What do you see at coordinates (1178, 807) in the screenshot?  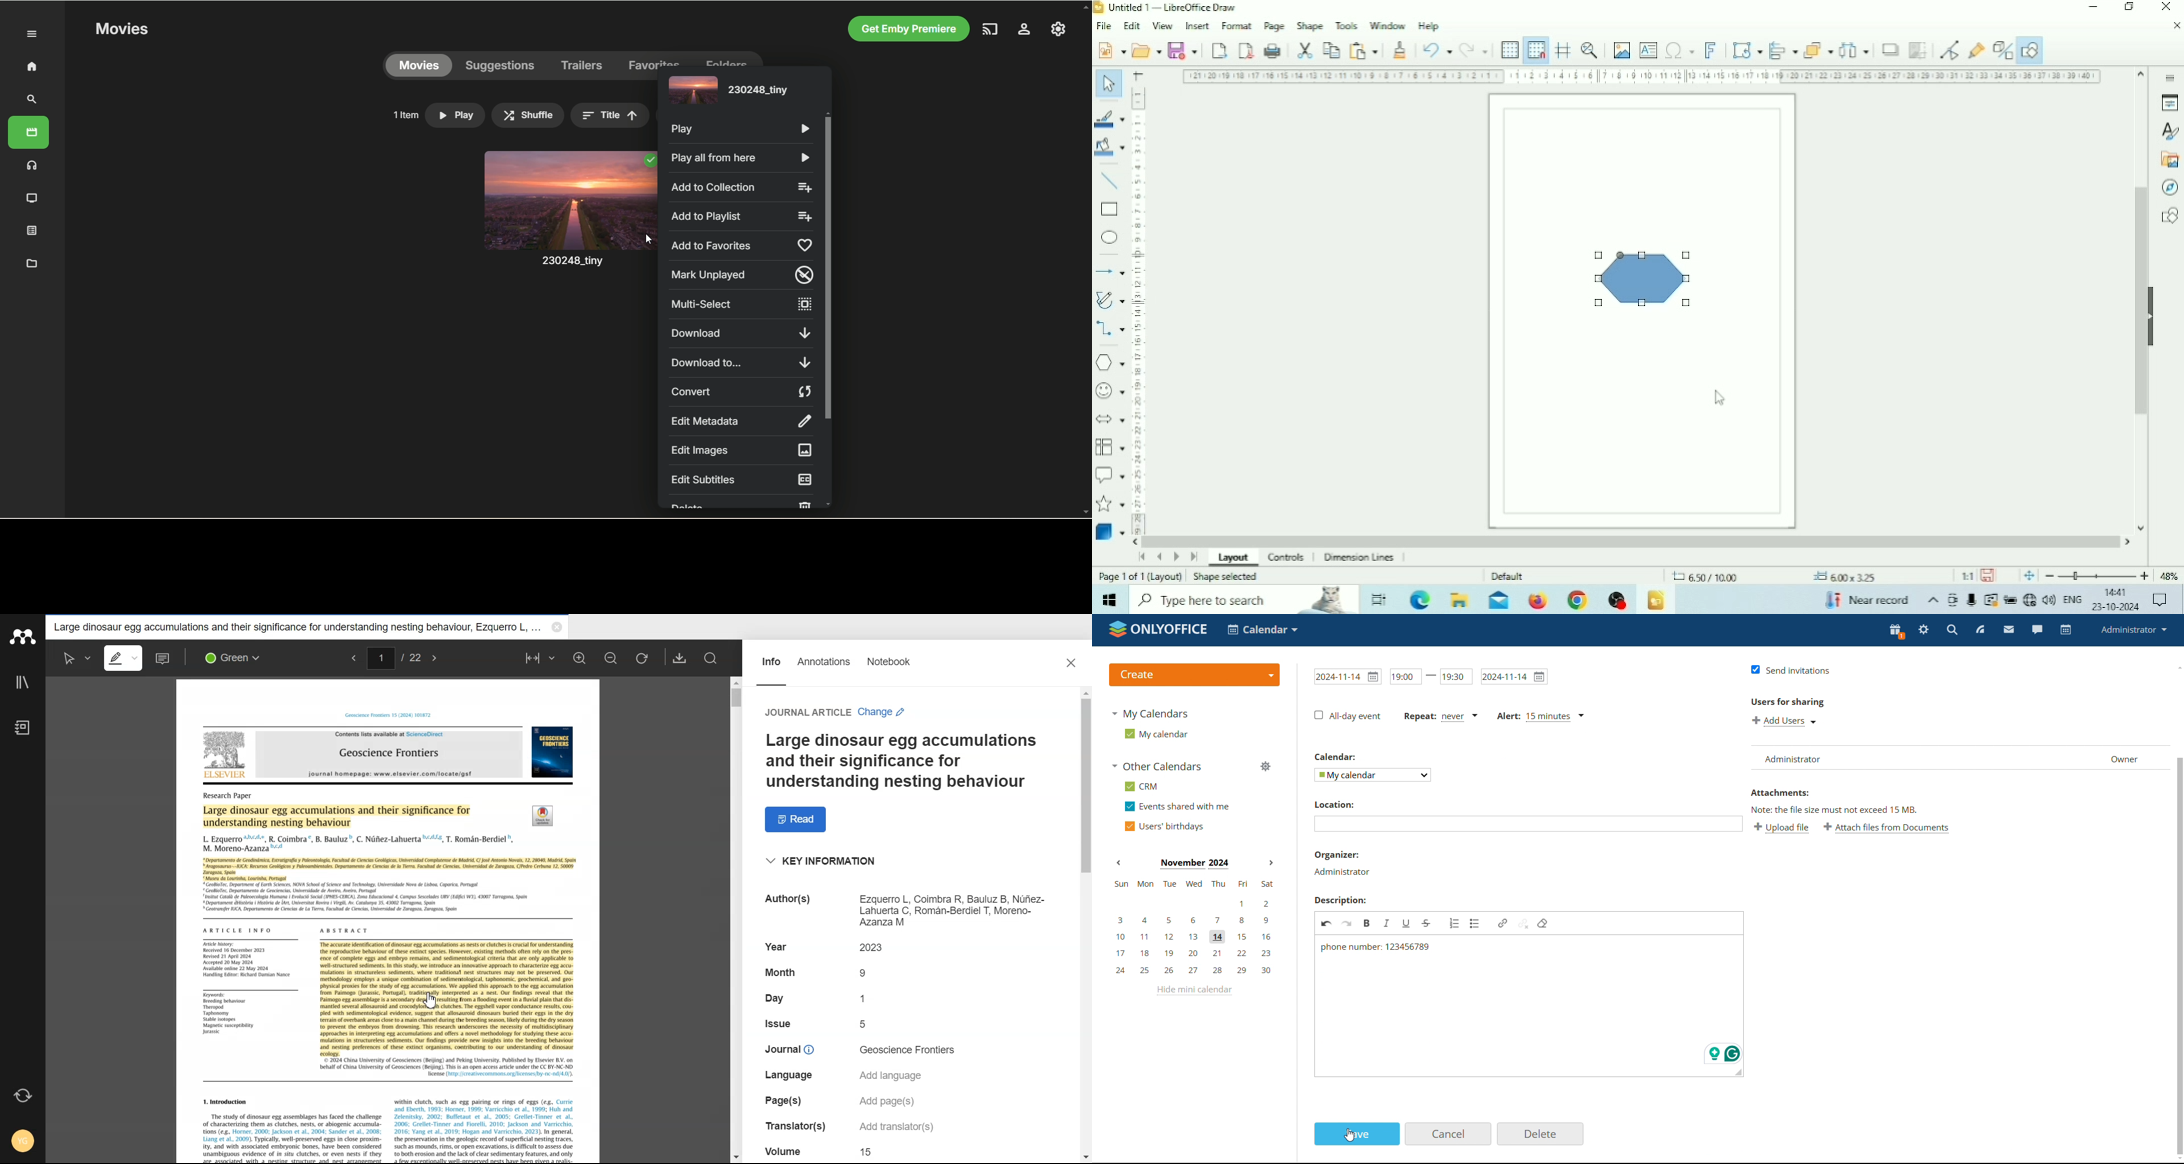 I see `events shared with me` at bounding box center [1178, 807].